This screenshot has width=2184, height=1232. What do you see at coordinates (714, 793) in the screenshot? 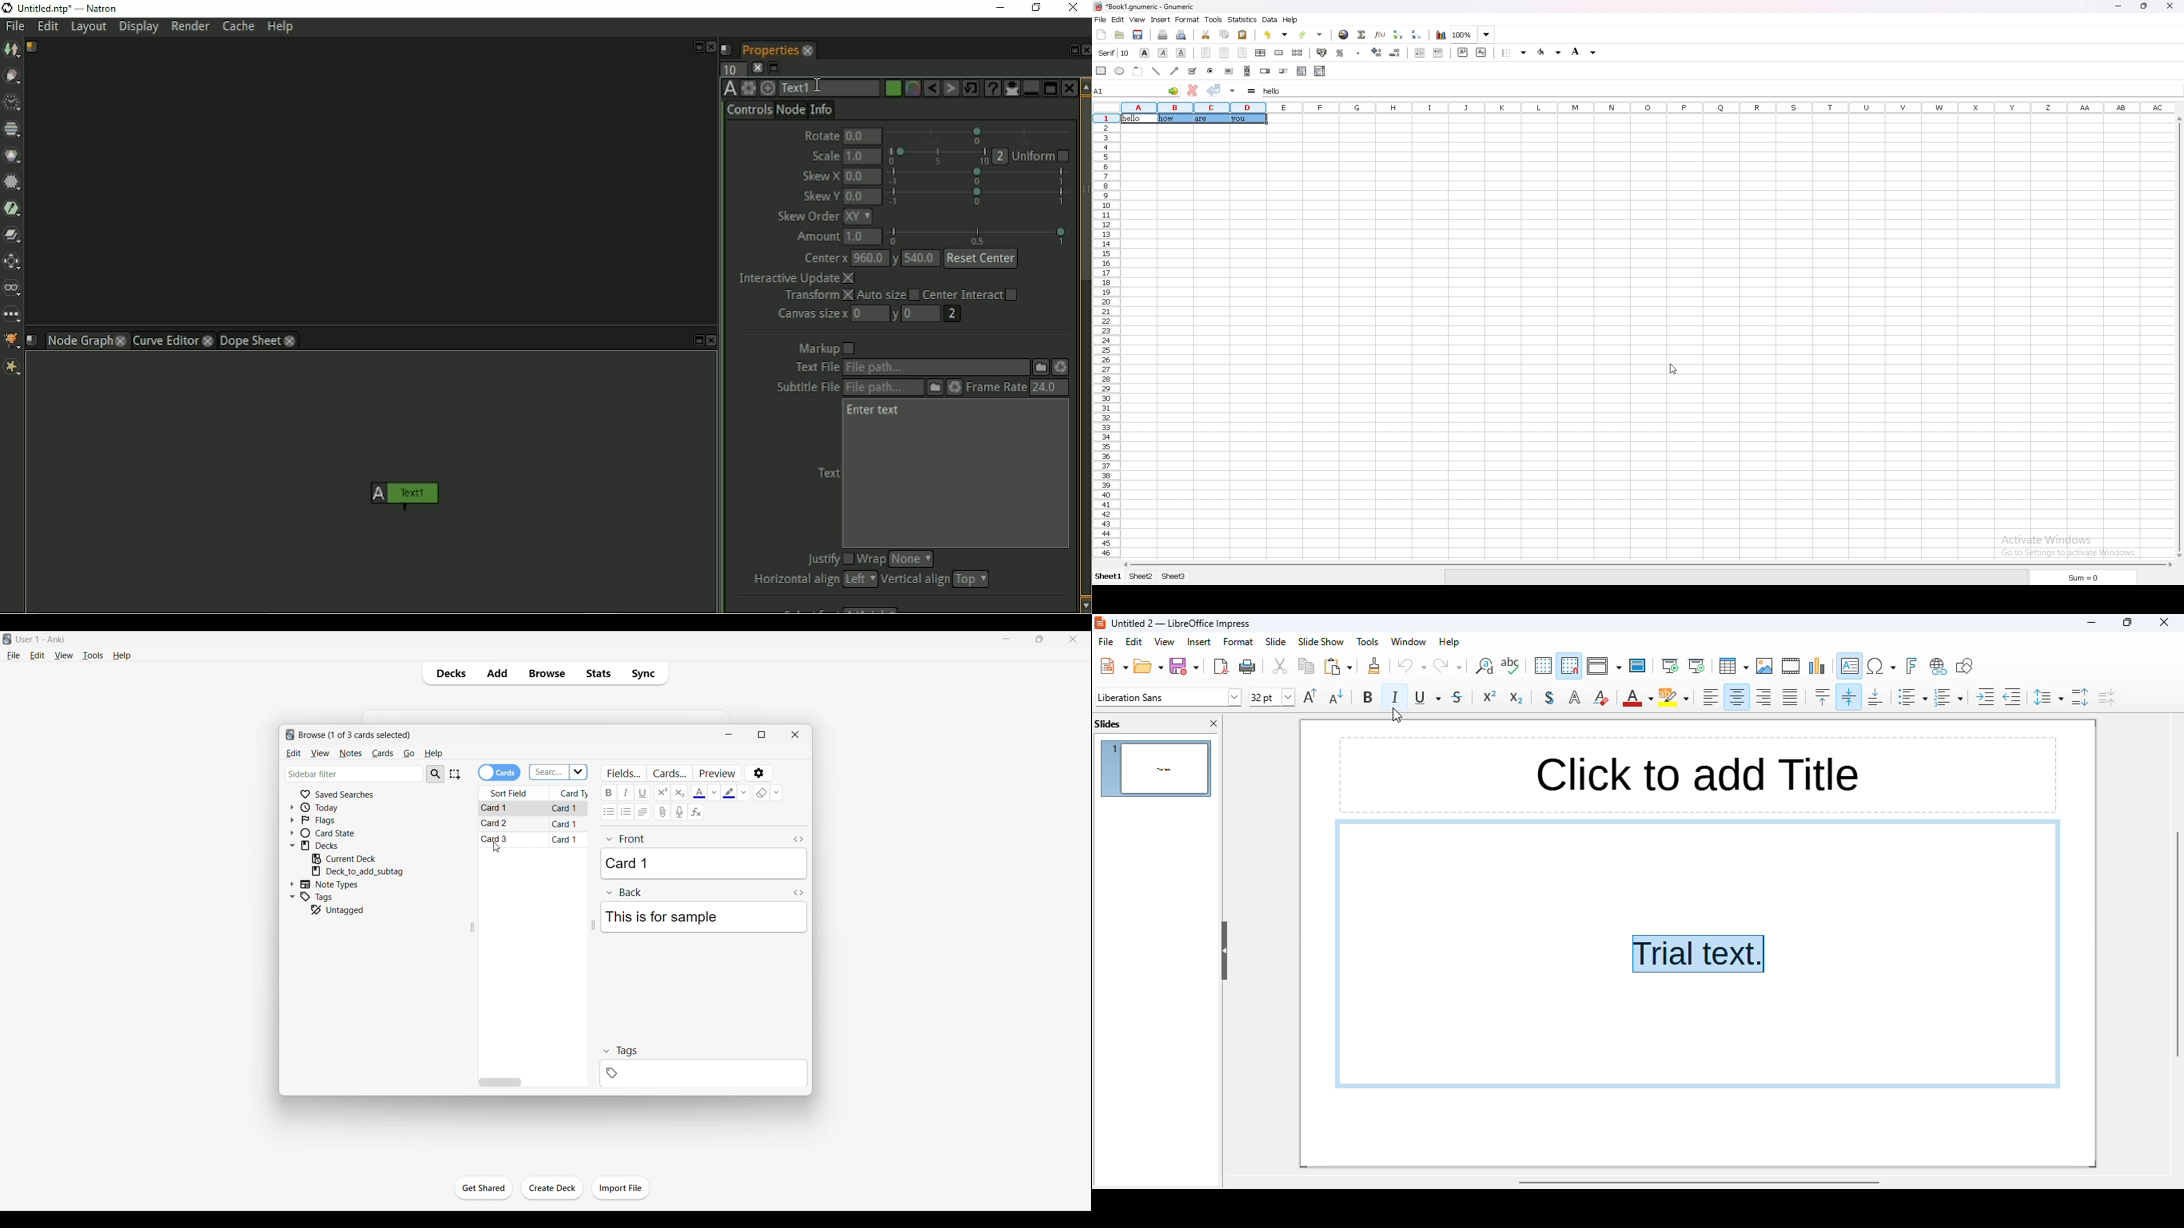
I see `Text color options` at bounding box center [714, 793].